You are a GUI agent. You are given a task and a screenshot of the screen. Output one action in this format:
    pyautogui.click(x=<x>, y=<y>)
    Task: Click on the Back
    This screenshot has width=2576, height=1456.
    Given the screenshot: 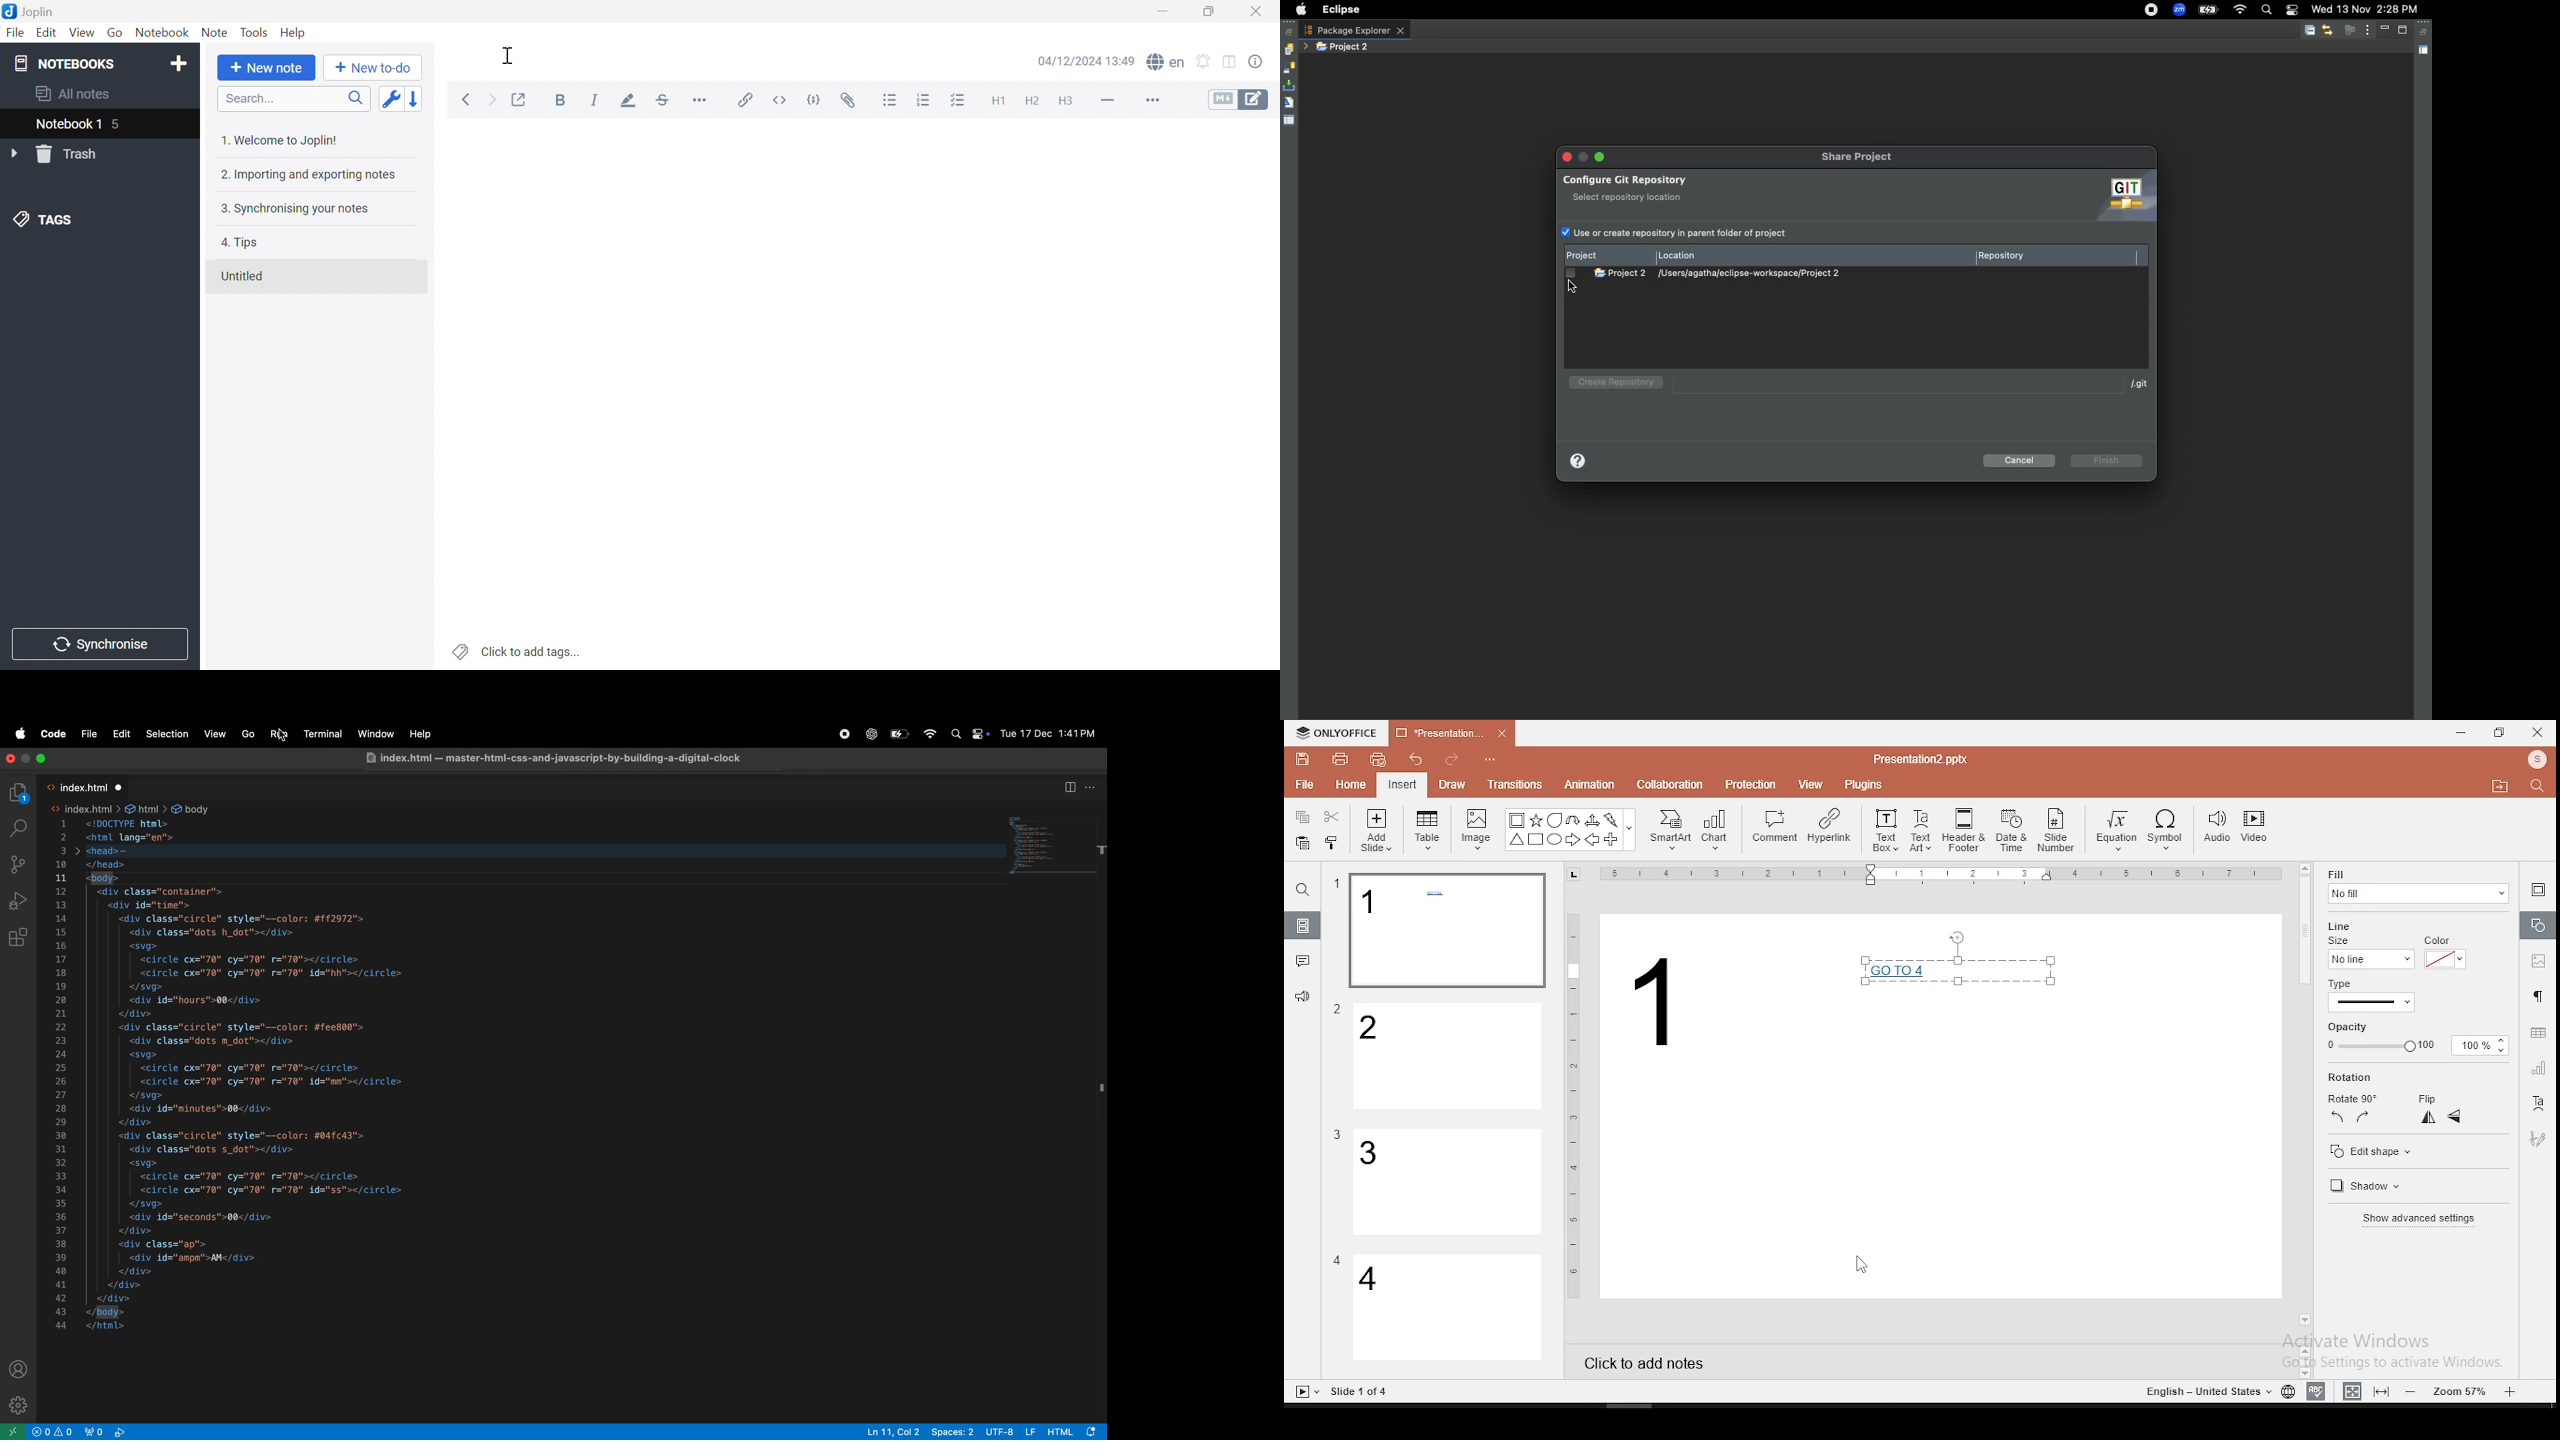 What is the action you would take?
    pyautogui.click(x=467, y=101)
    